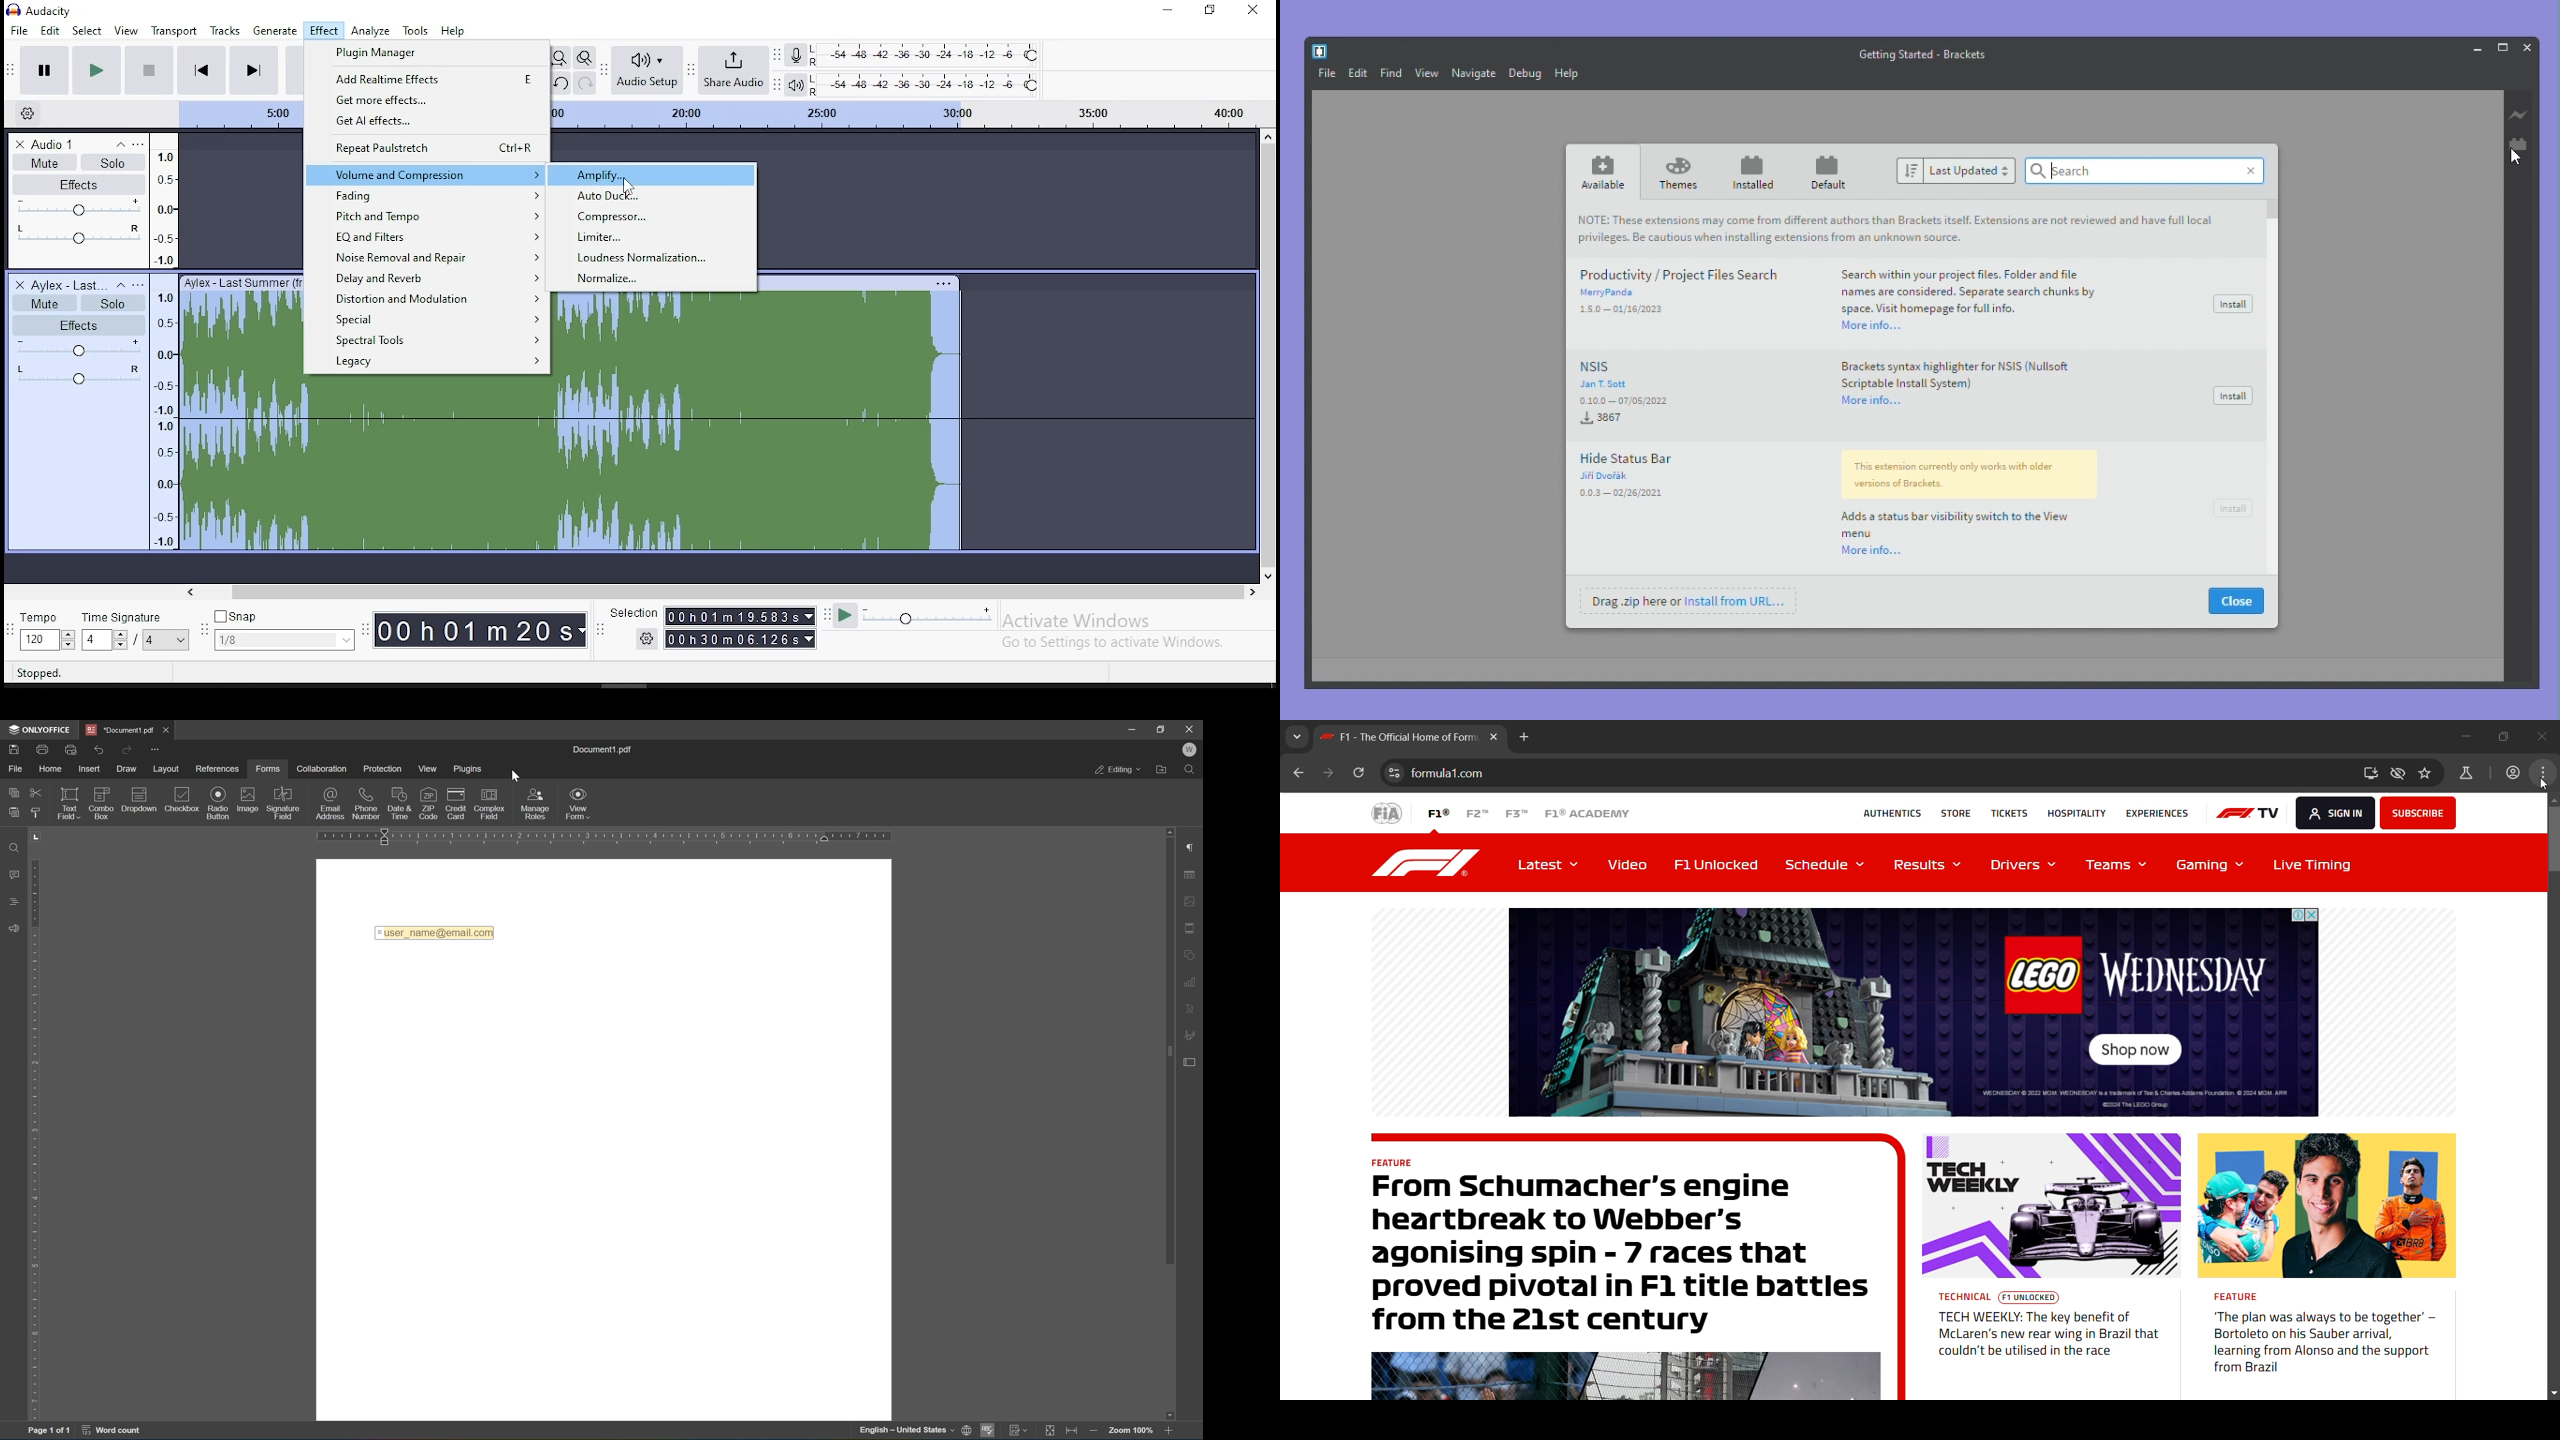 Image resolution: width=2576 pixels, height=1456 pixels. What do you see at coordinates (920, 617) in the screenshot?
I see `playback speed` at bounding box center [920, 617].